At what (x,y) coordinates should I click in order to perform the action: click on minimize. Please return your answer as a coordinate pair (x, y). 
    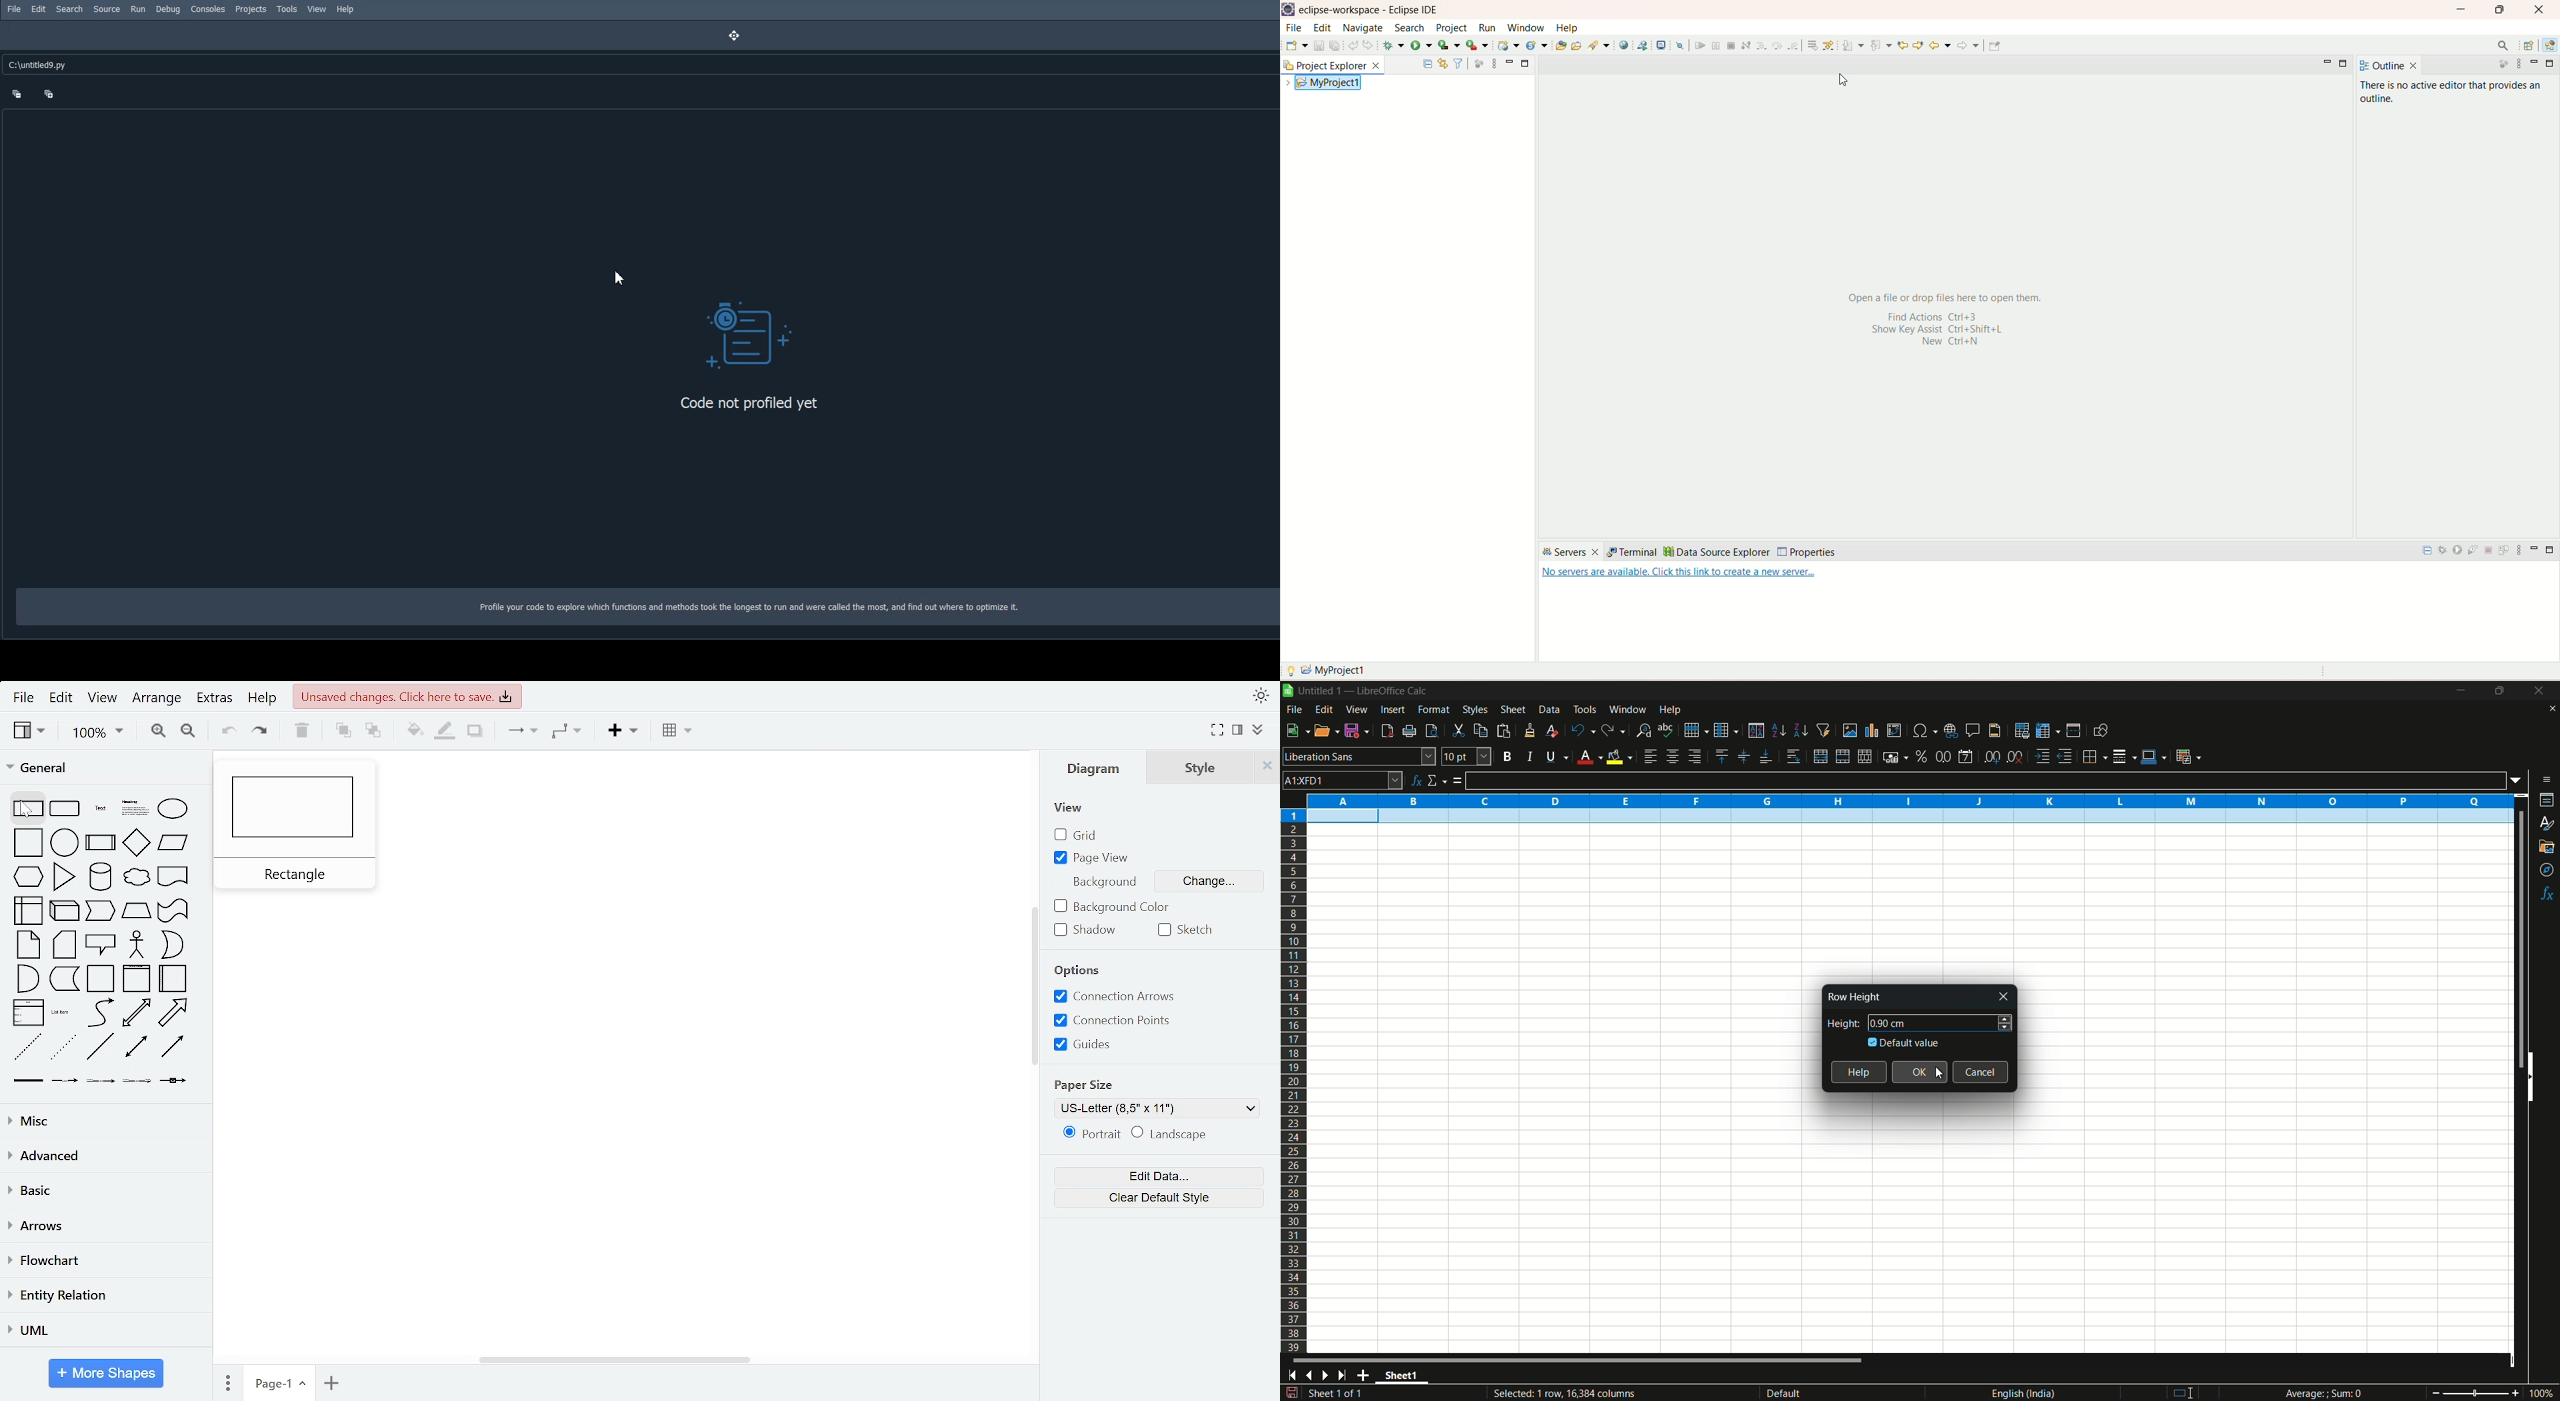
    Looking at the image, I should click on (2325, 63).